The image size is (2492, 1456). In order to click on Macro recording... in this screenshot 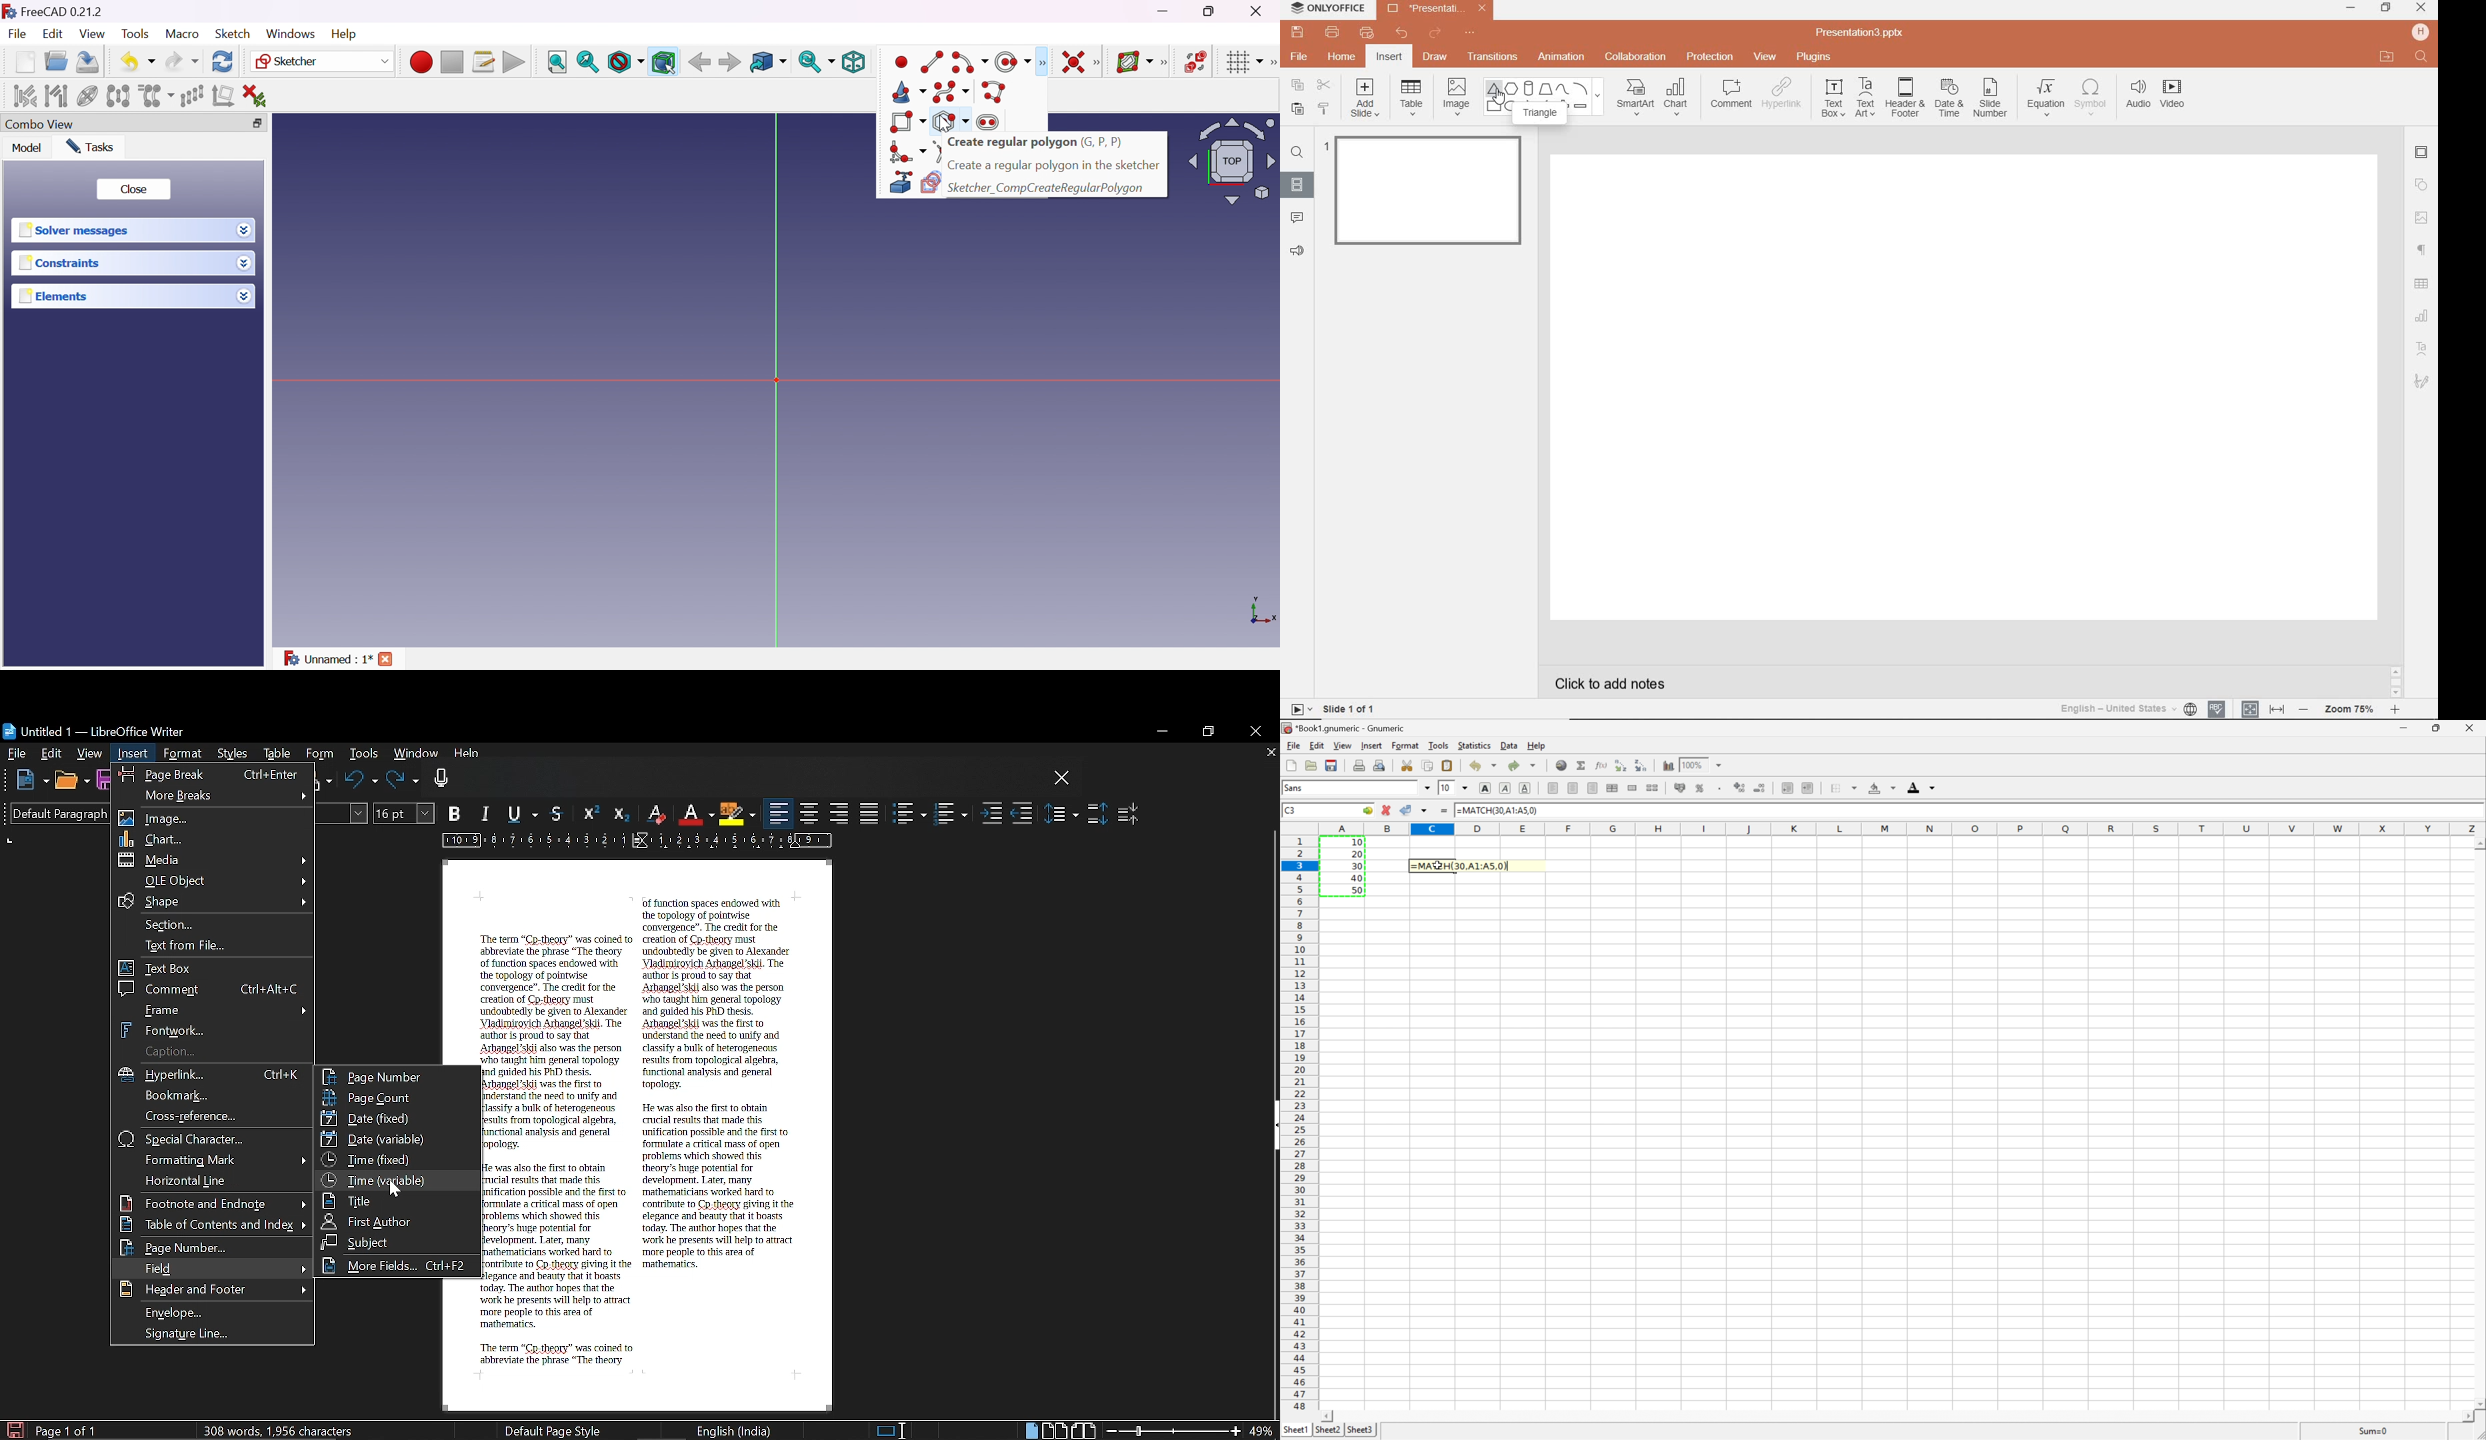, I will do `click(421, 62)`.